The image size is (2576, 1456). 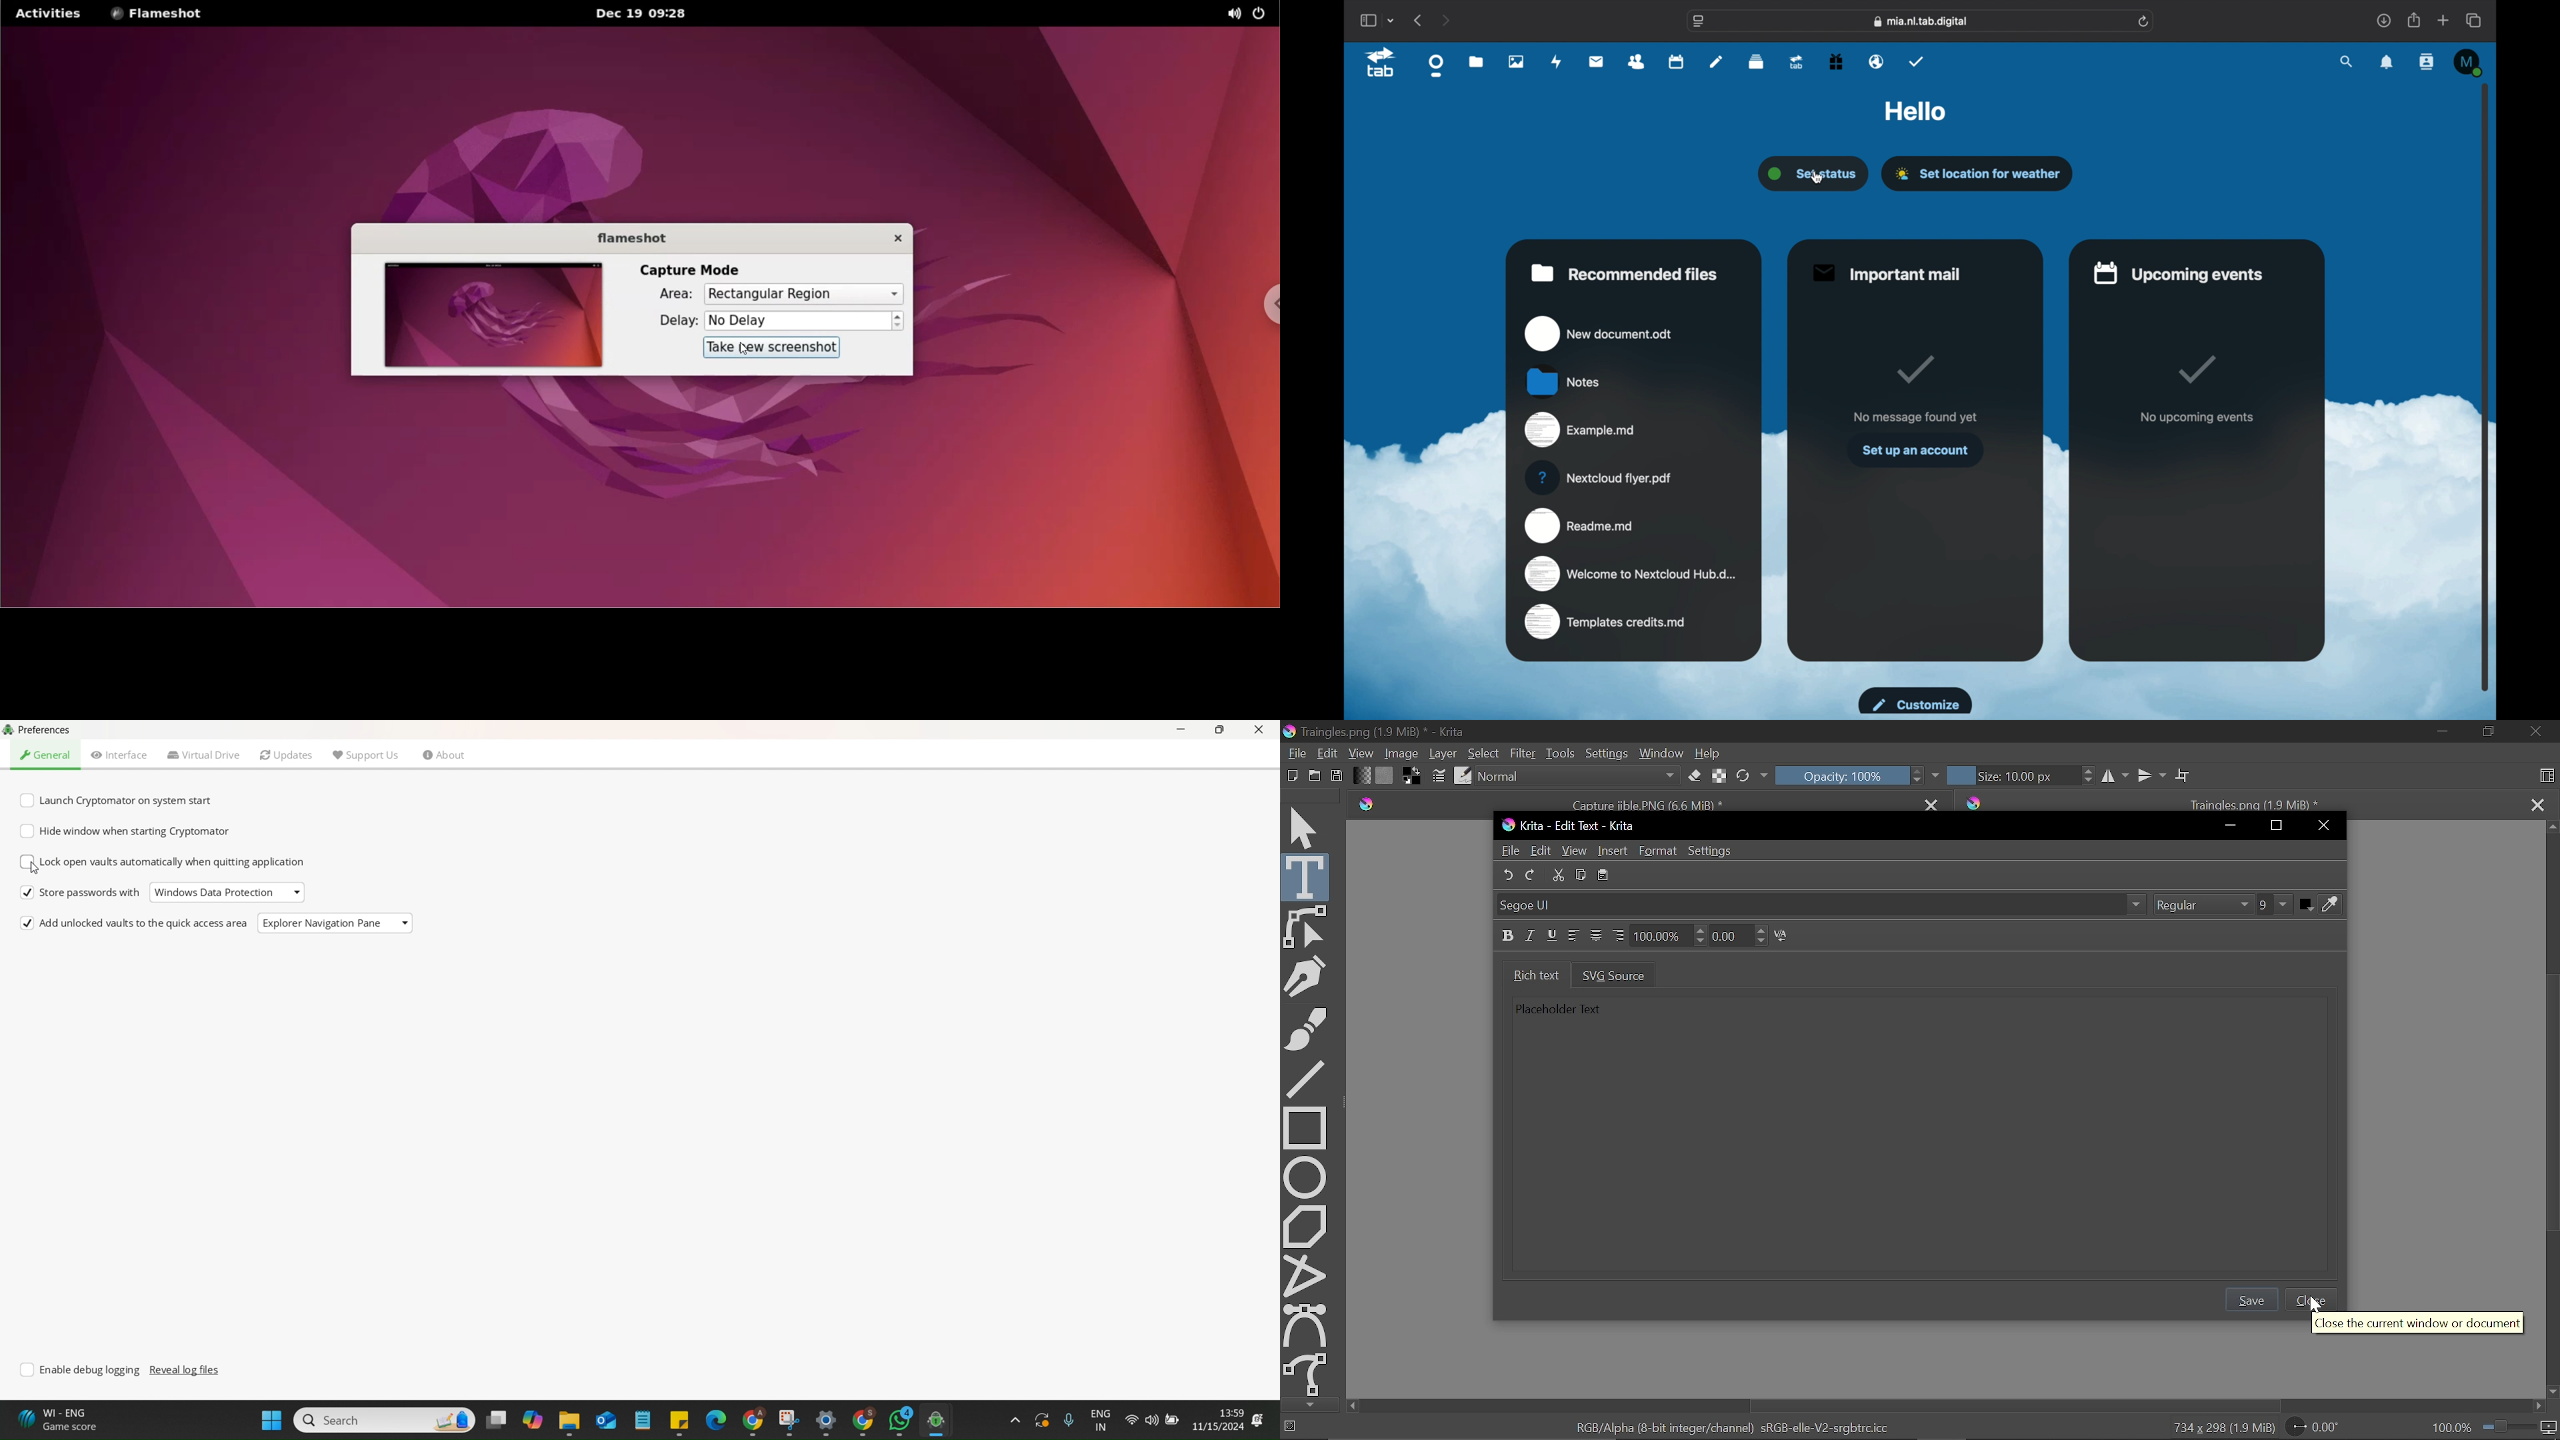 I want to click on Rectangle tool, so click(x=1305, y=1126).